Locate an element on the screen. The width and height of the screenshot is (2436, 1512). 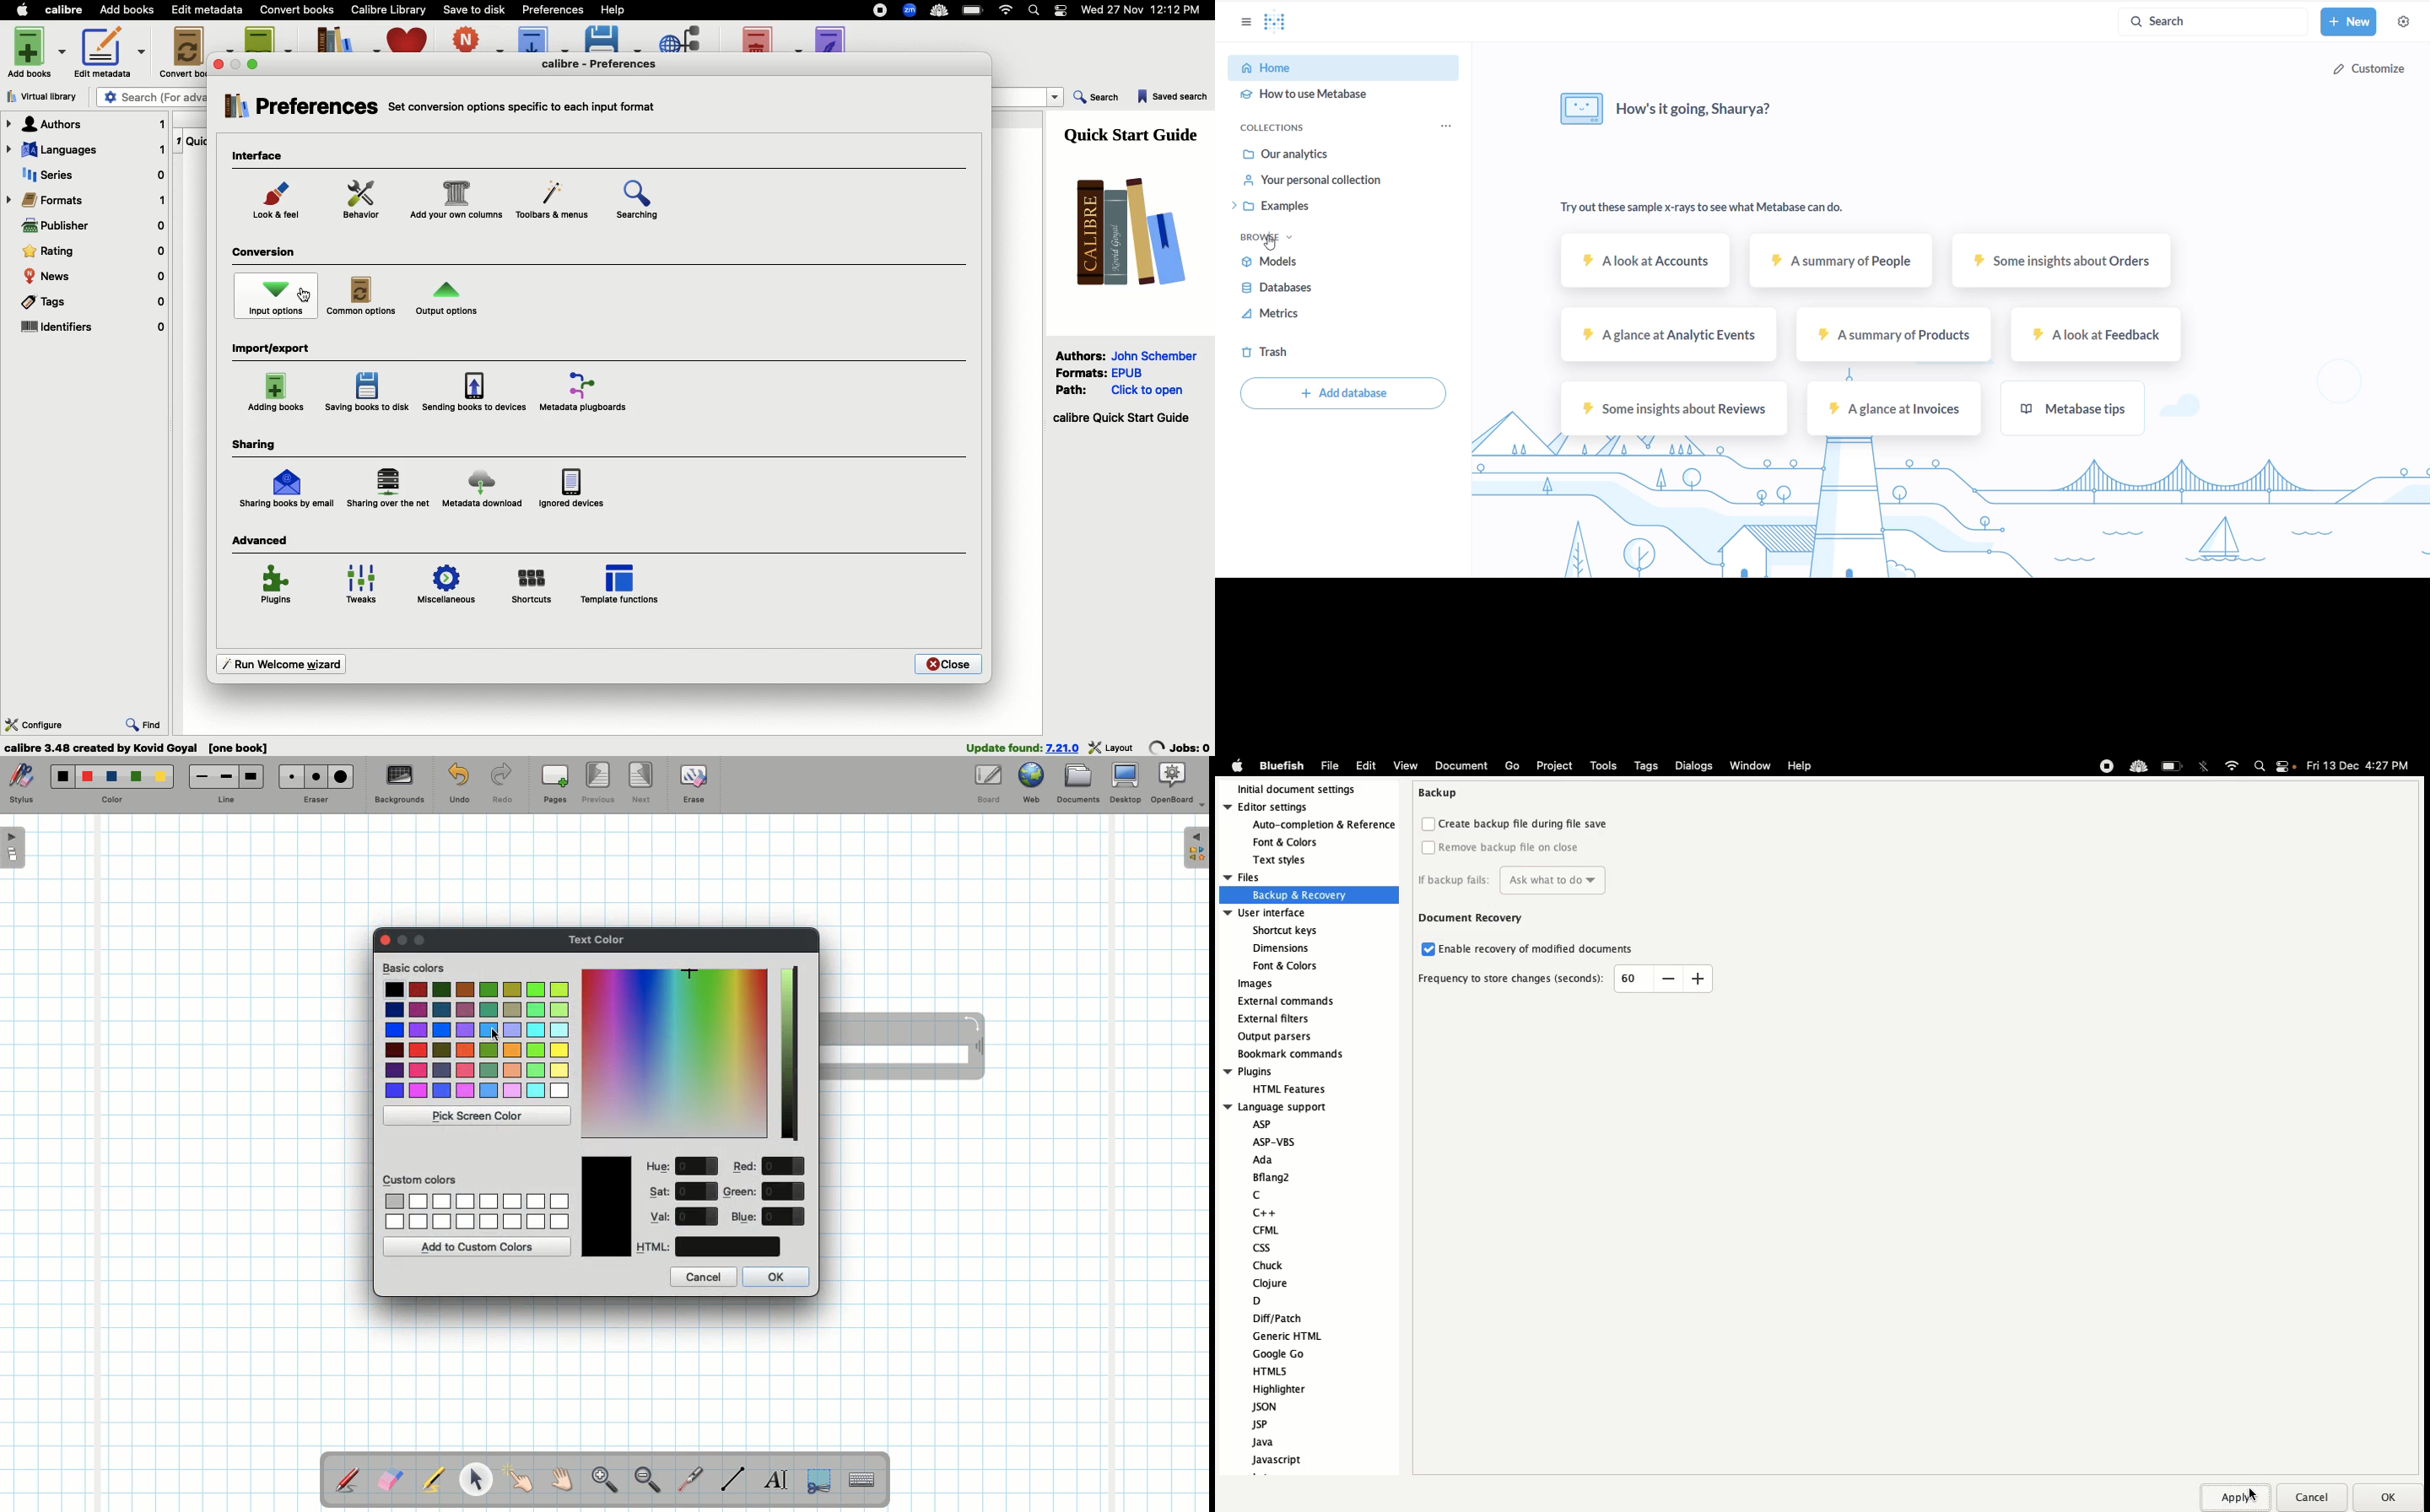
Language support is located at coordinates (1288, 1290).